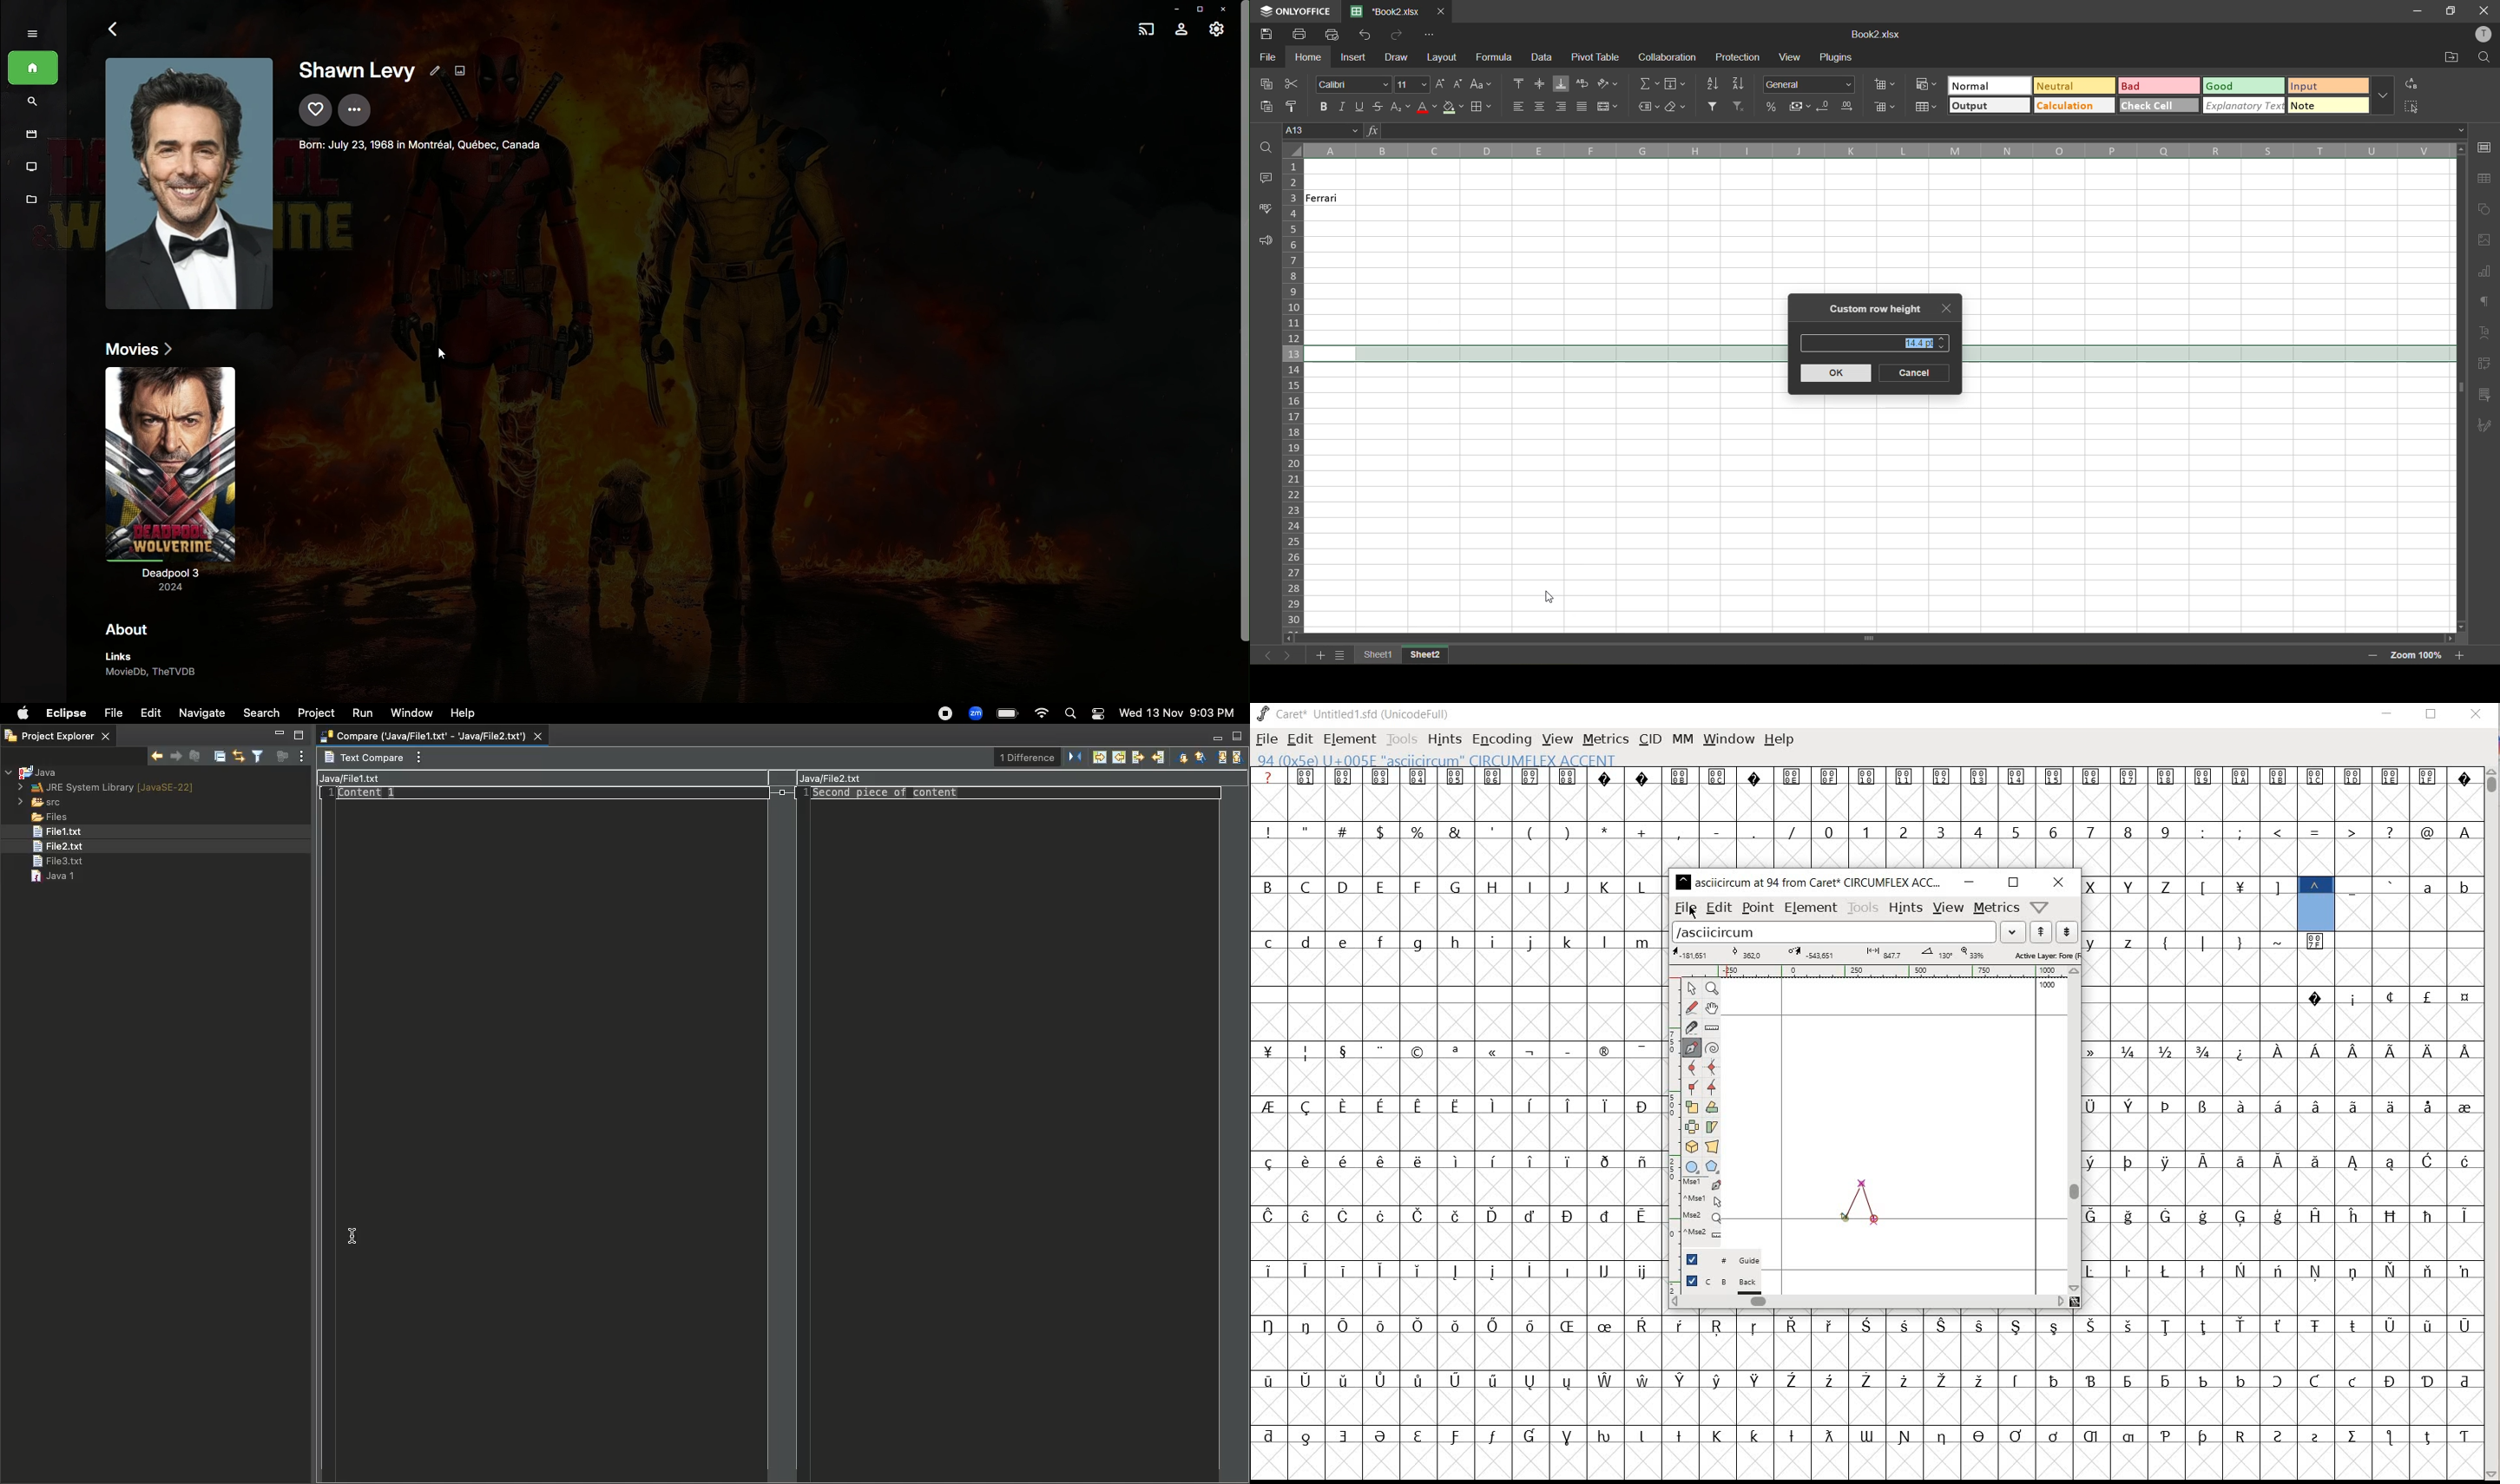  What do you see at coordinates (2415, 10) in the screenshot?
I see `minimize` at bounding box center [2415, 10].